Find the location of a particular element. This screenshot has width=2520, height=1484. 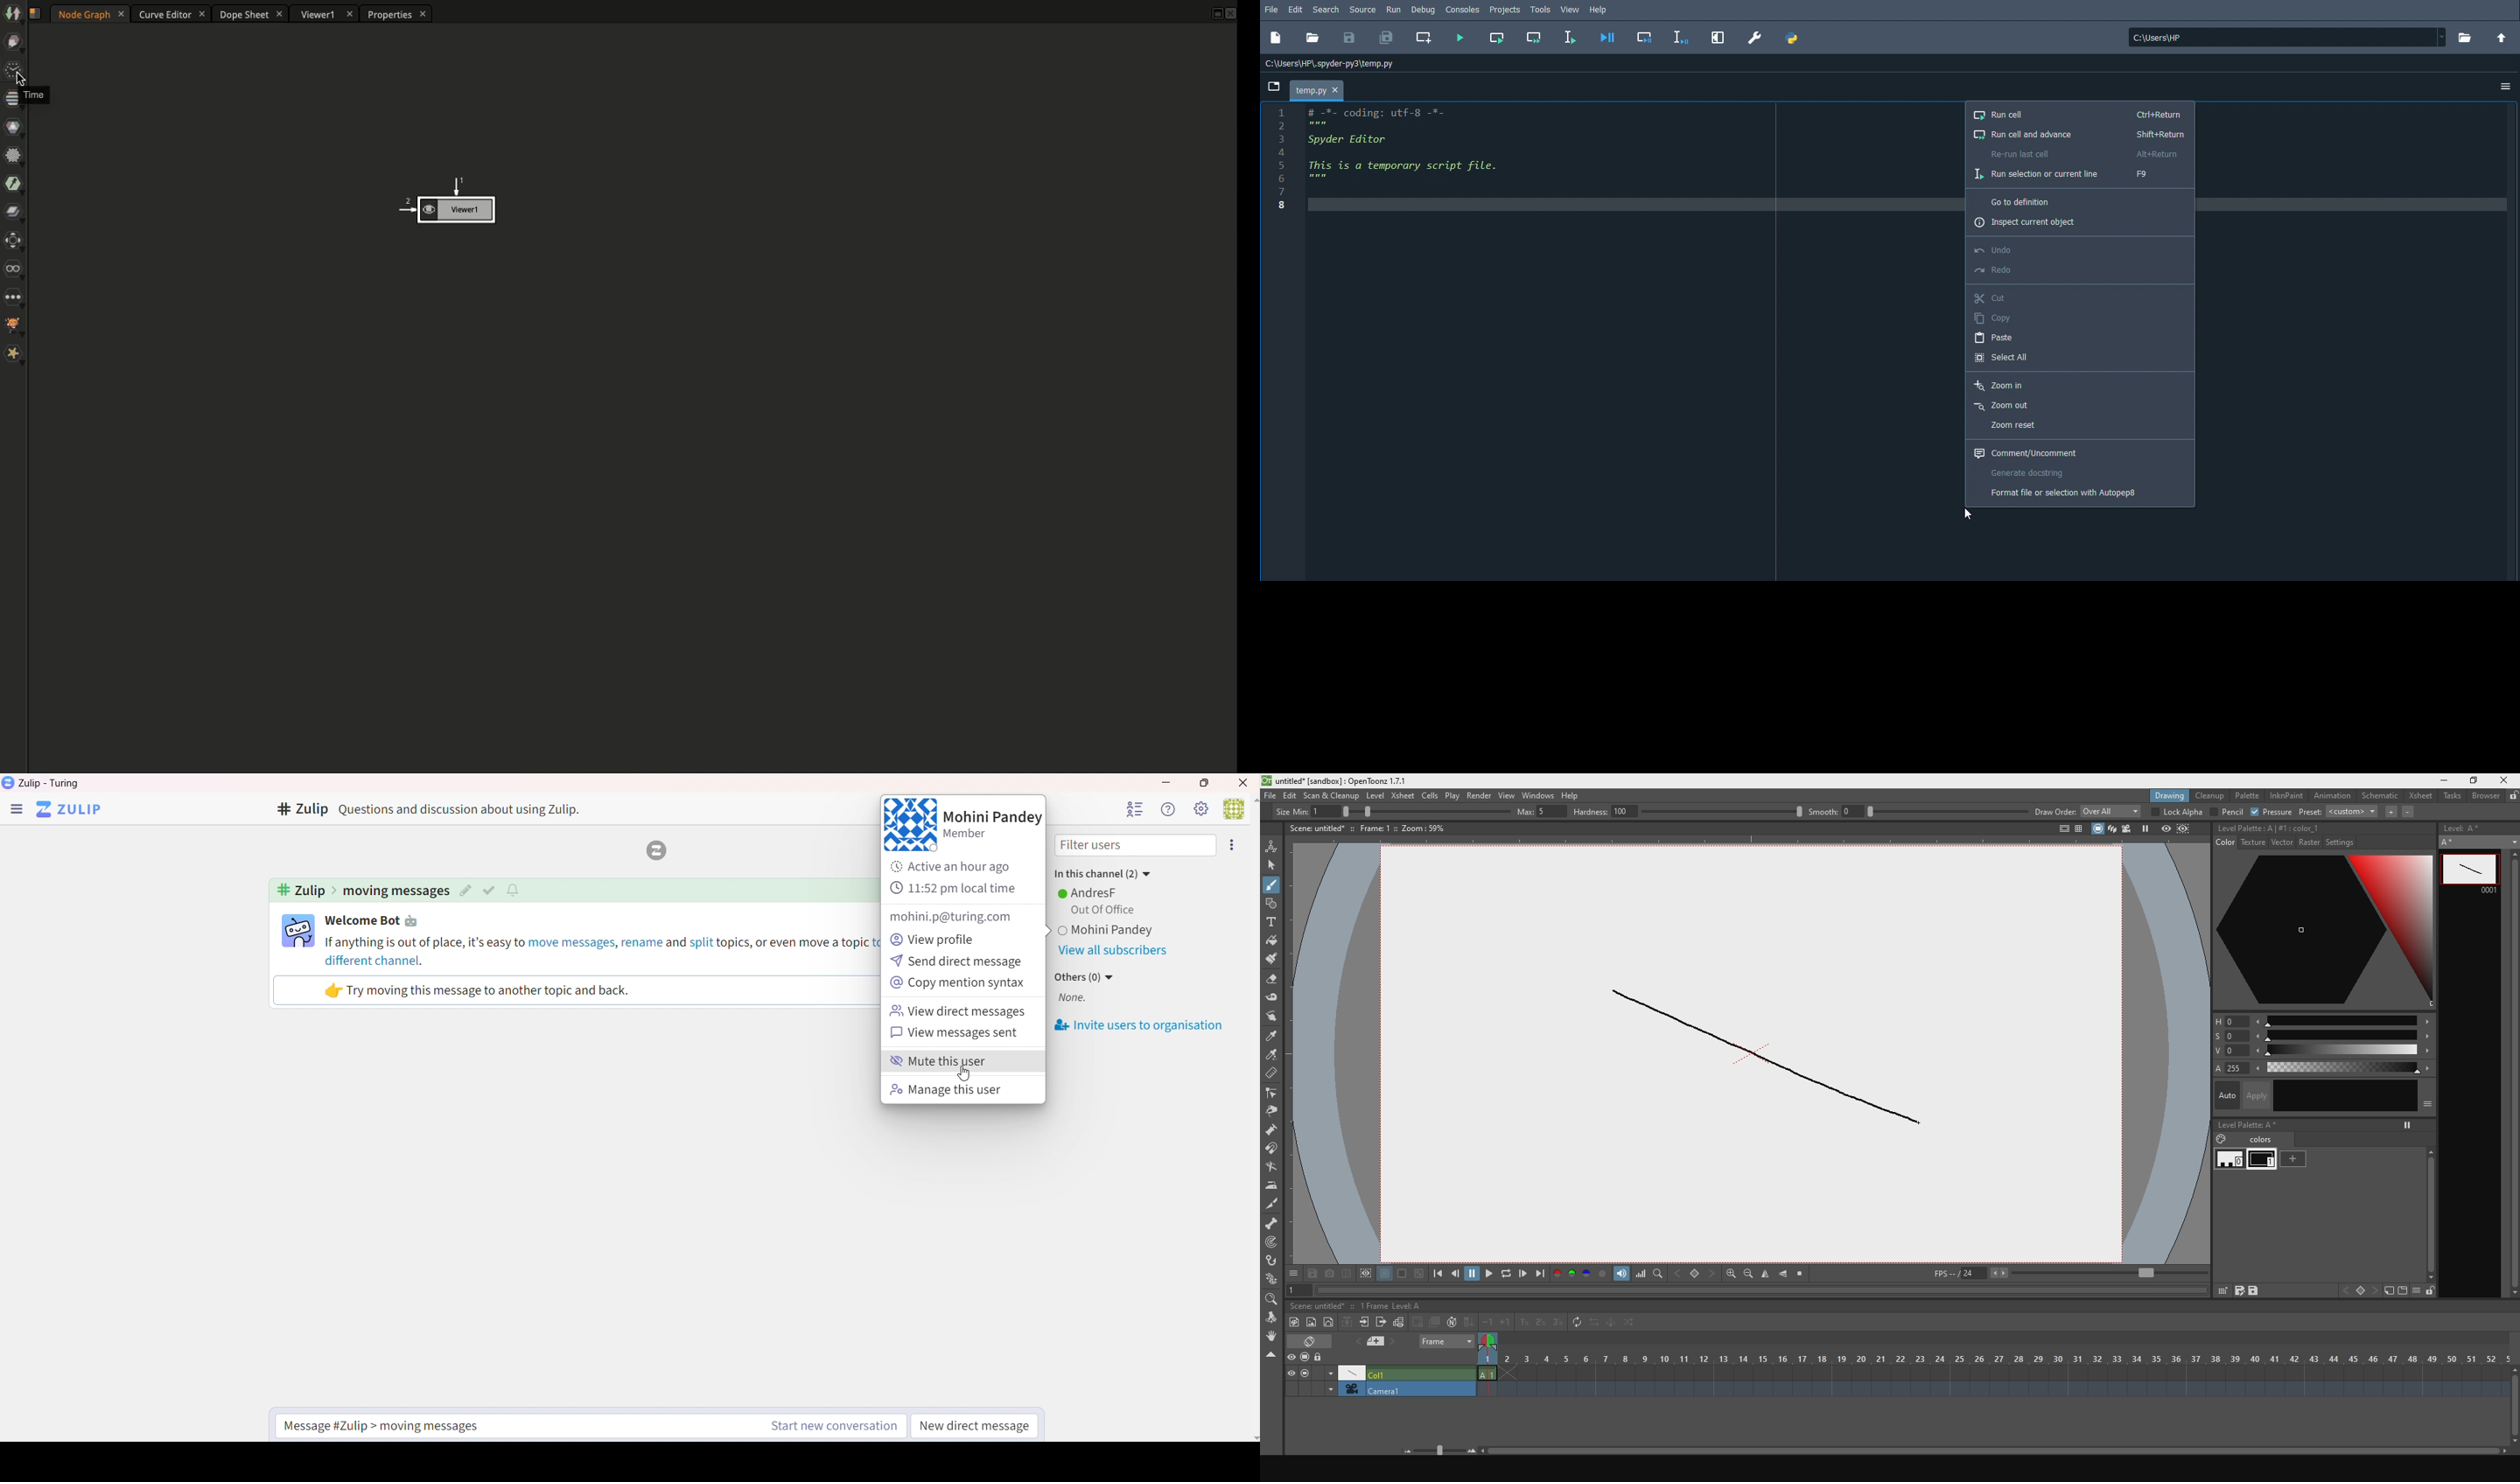

Run cell is located at coordinates (2080, 117).